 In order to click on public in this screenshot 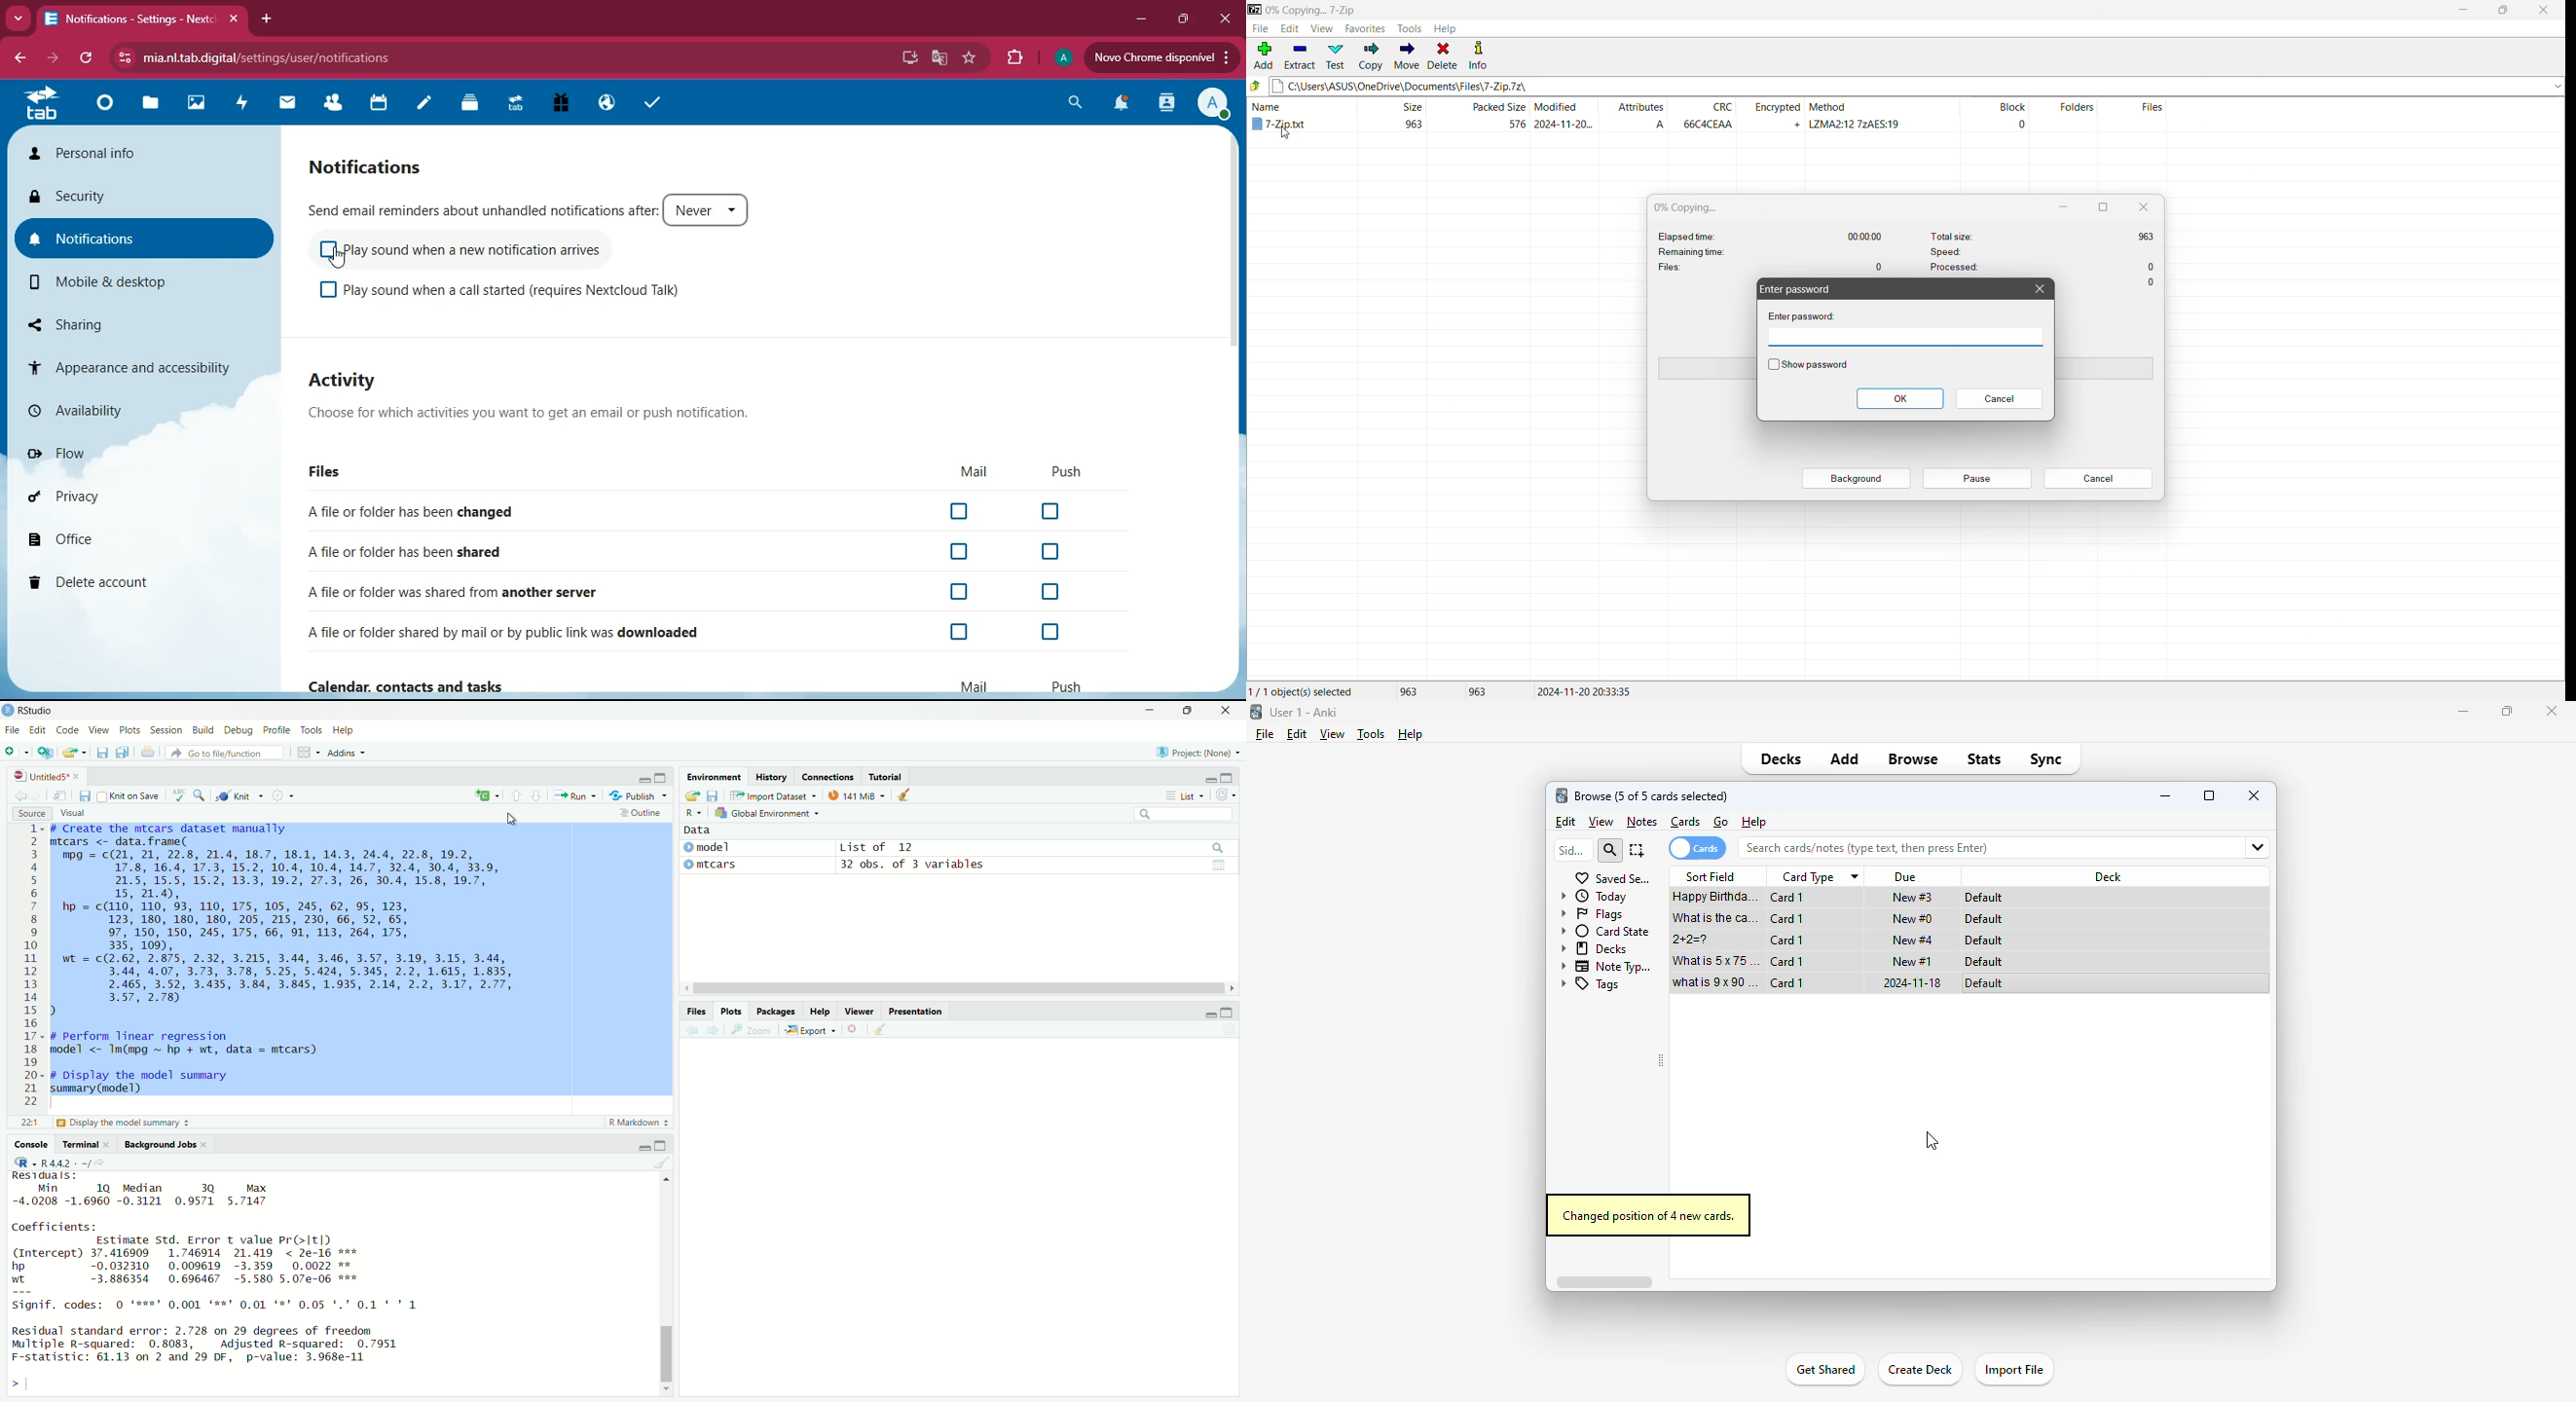, I will do `click(603, 101)`.